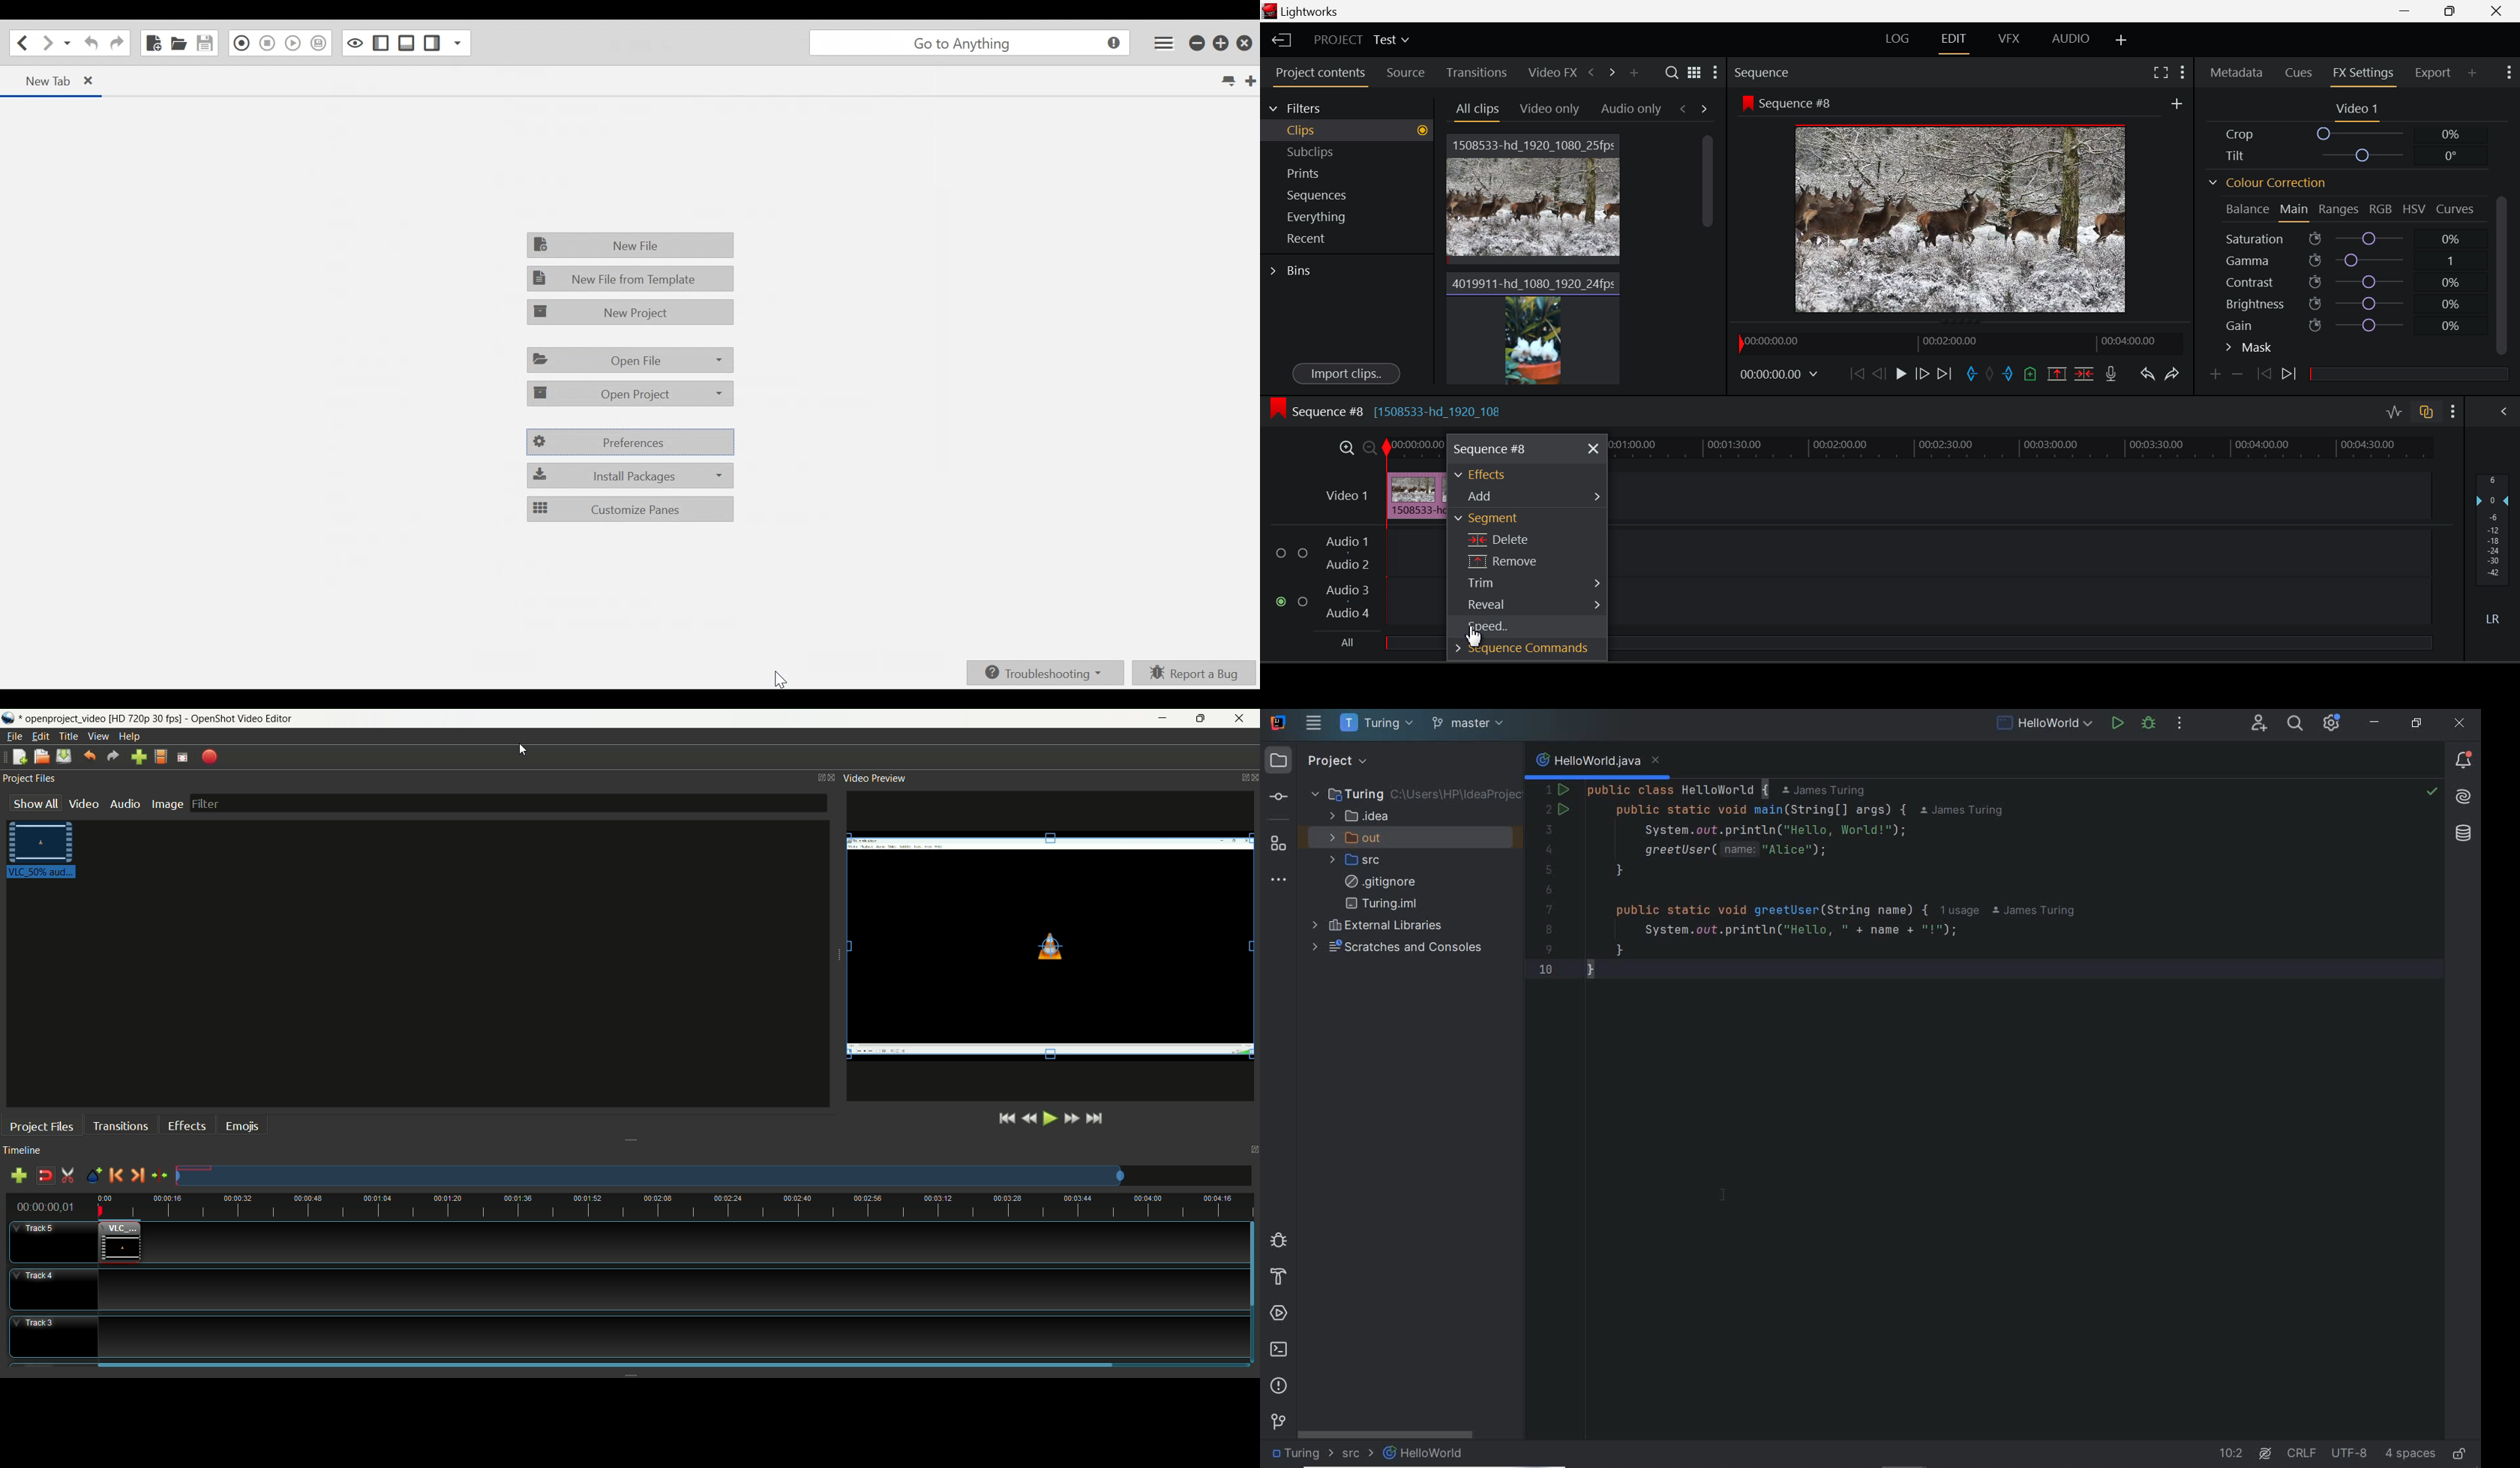 The height and width of the screenshot is (1484, 2520). Describe the element at coordinates (1072, 1118) in the screenshot. I see `fast forward` at that location.